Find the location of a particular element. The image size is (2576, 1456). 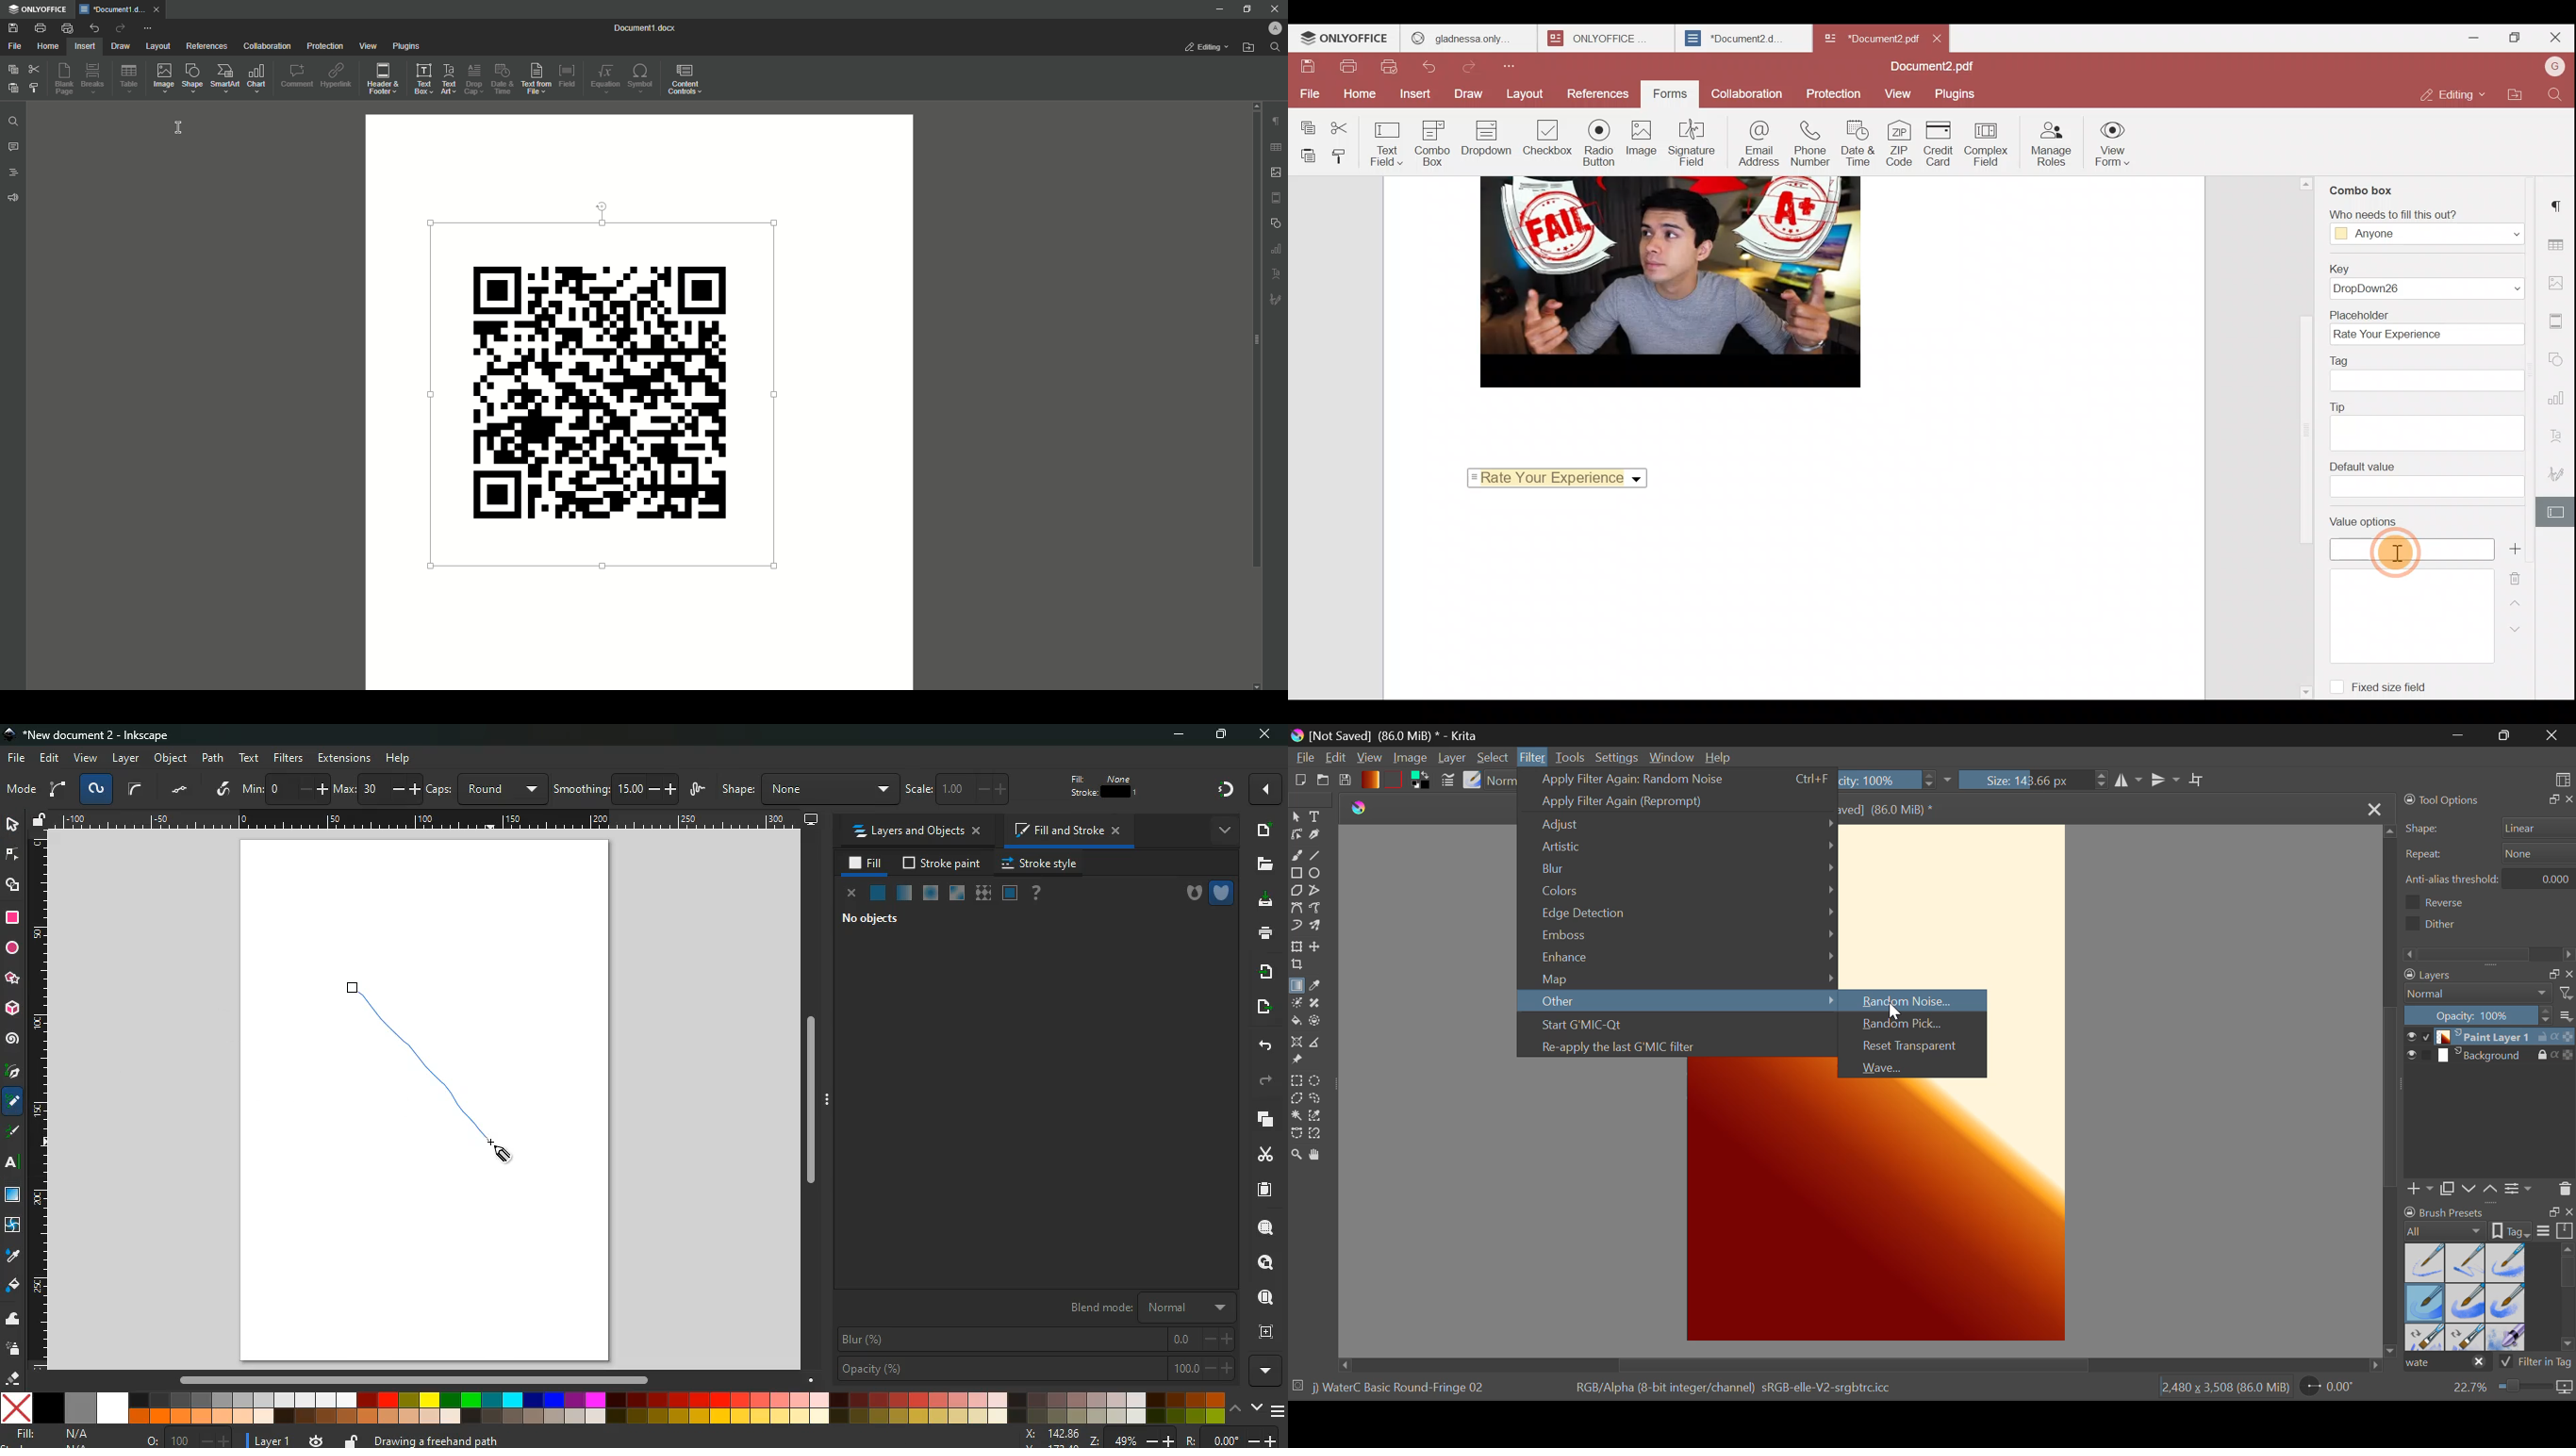

Pattern is located at coordinates (1395, 778).